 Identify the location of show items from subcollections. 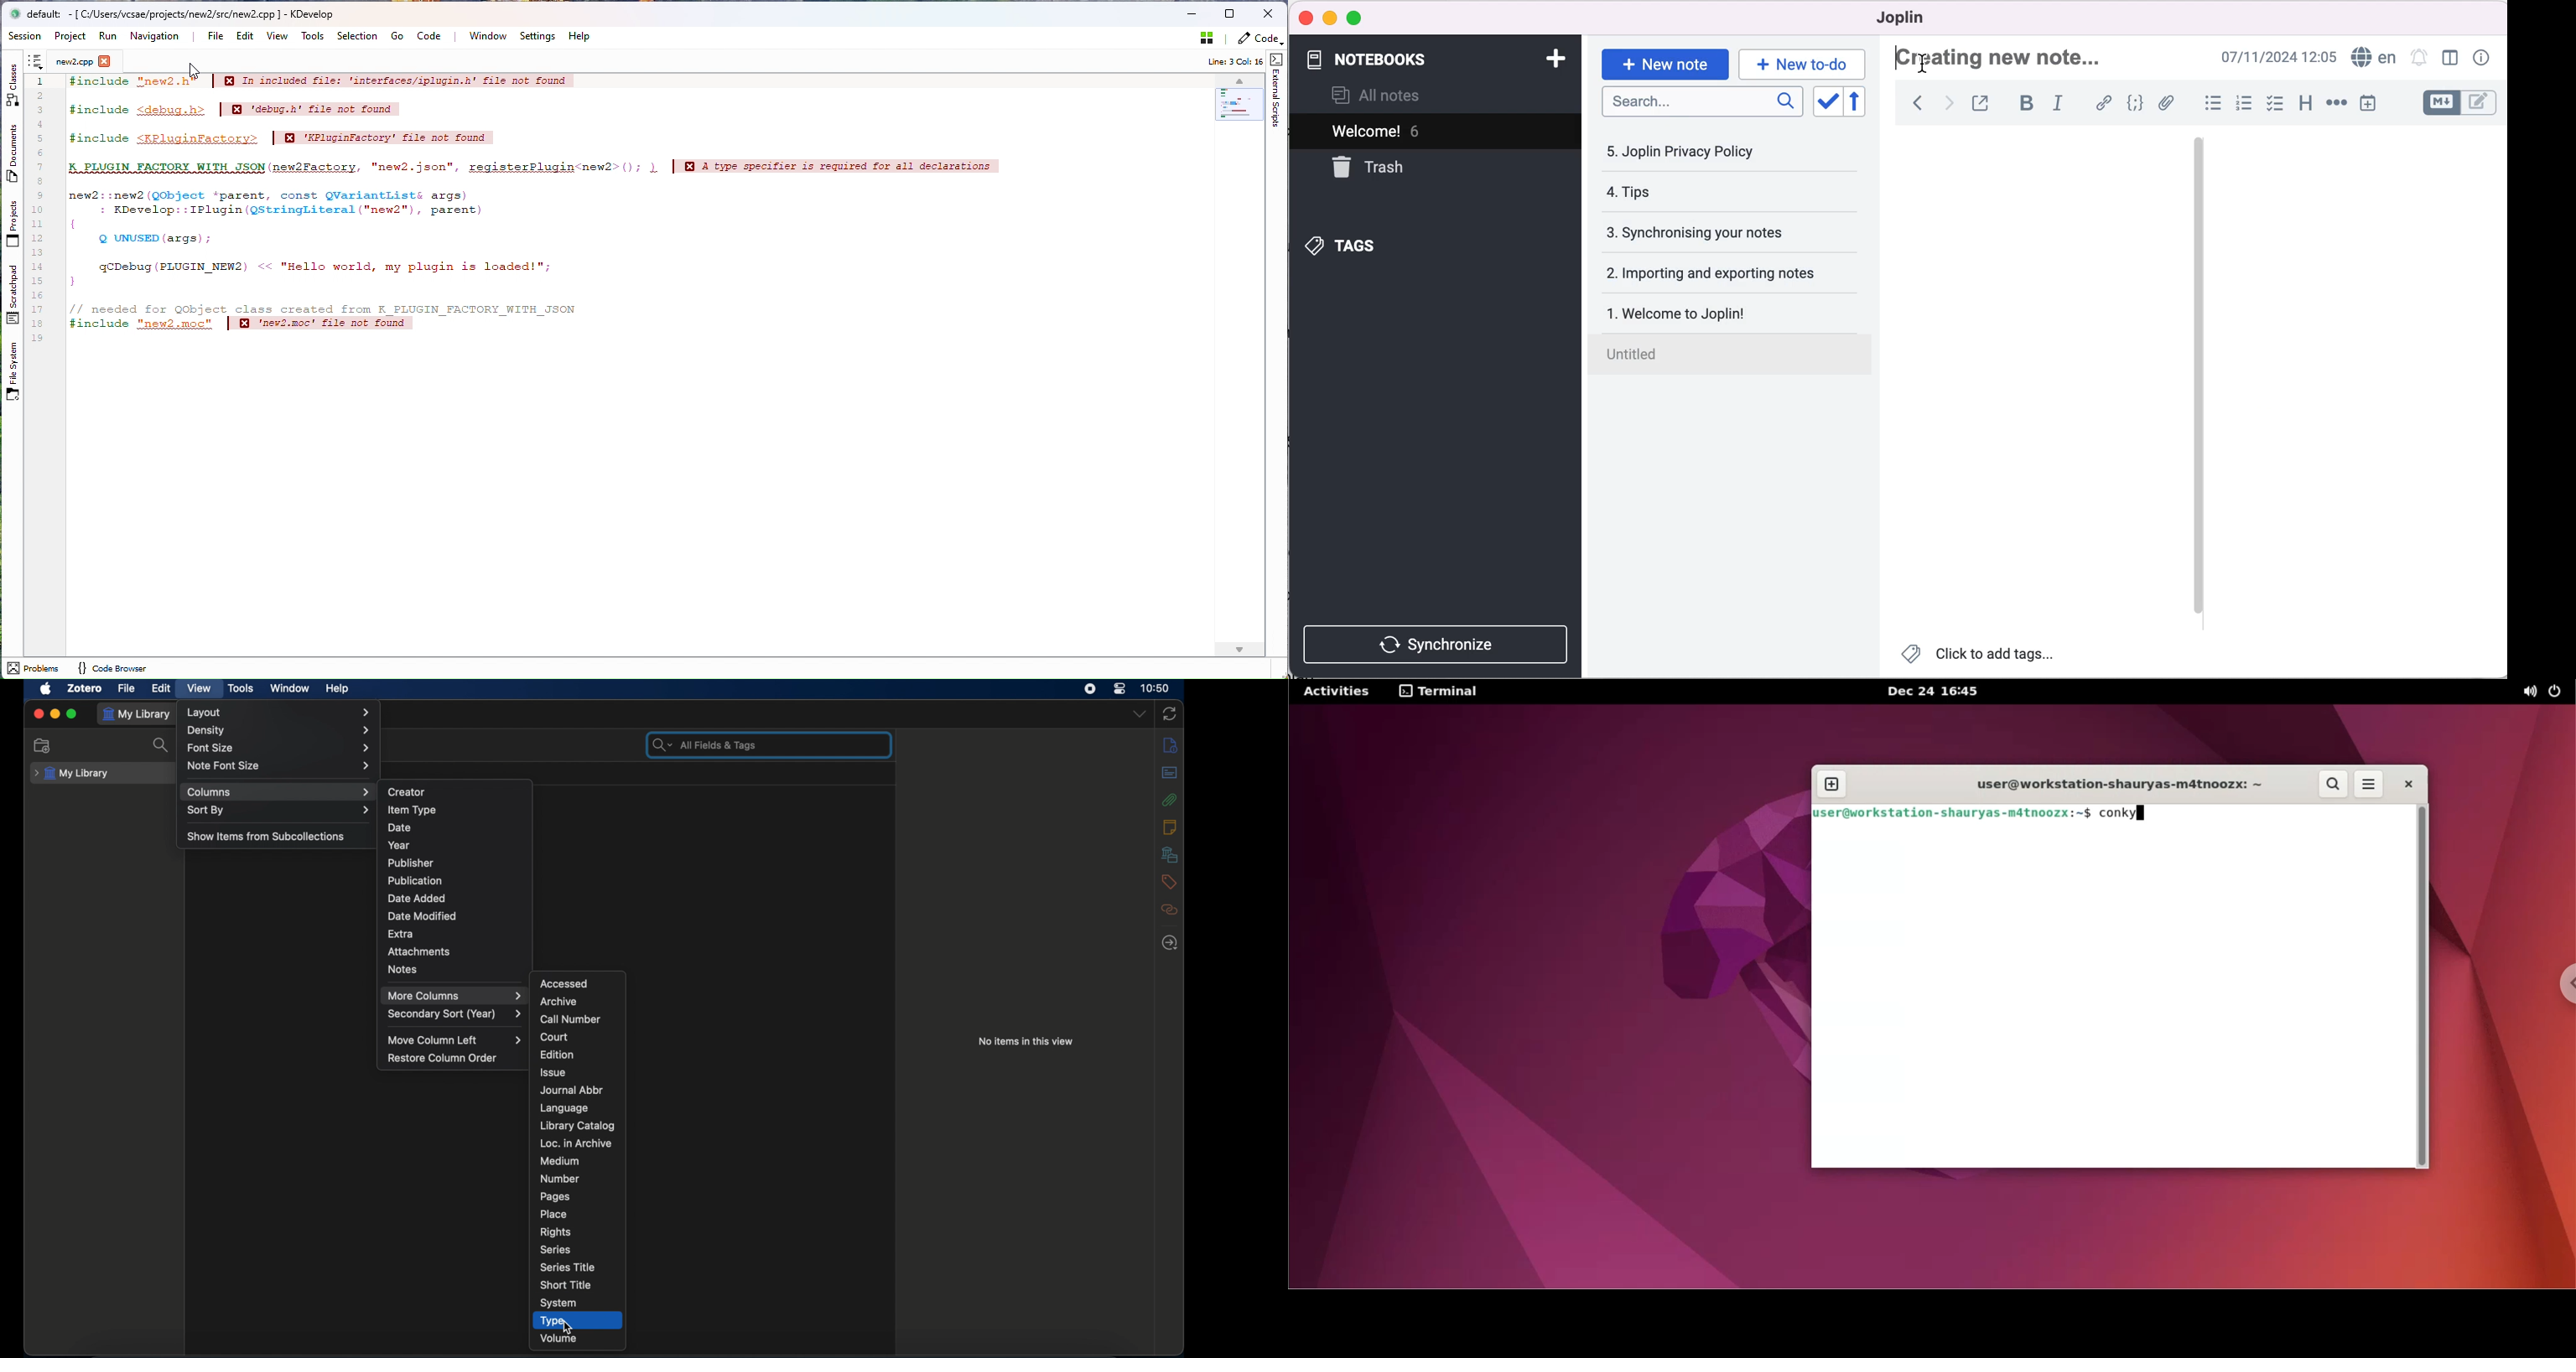
(267, 836).